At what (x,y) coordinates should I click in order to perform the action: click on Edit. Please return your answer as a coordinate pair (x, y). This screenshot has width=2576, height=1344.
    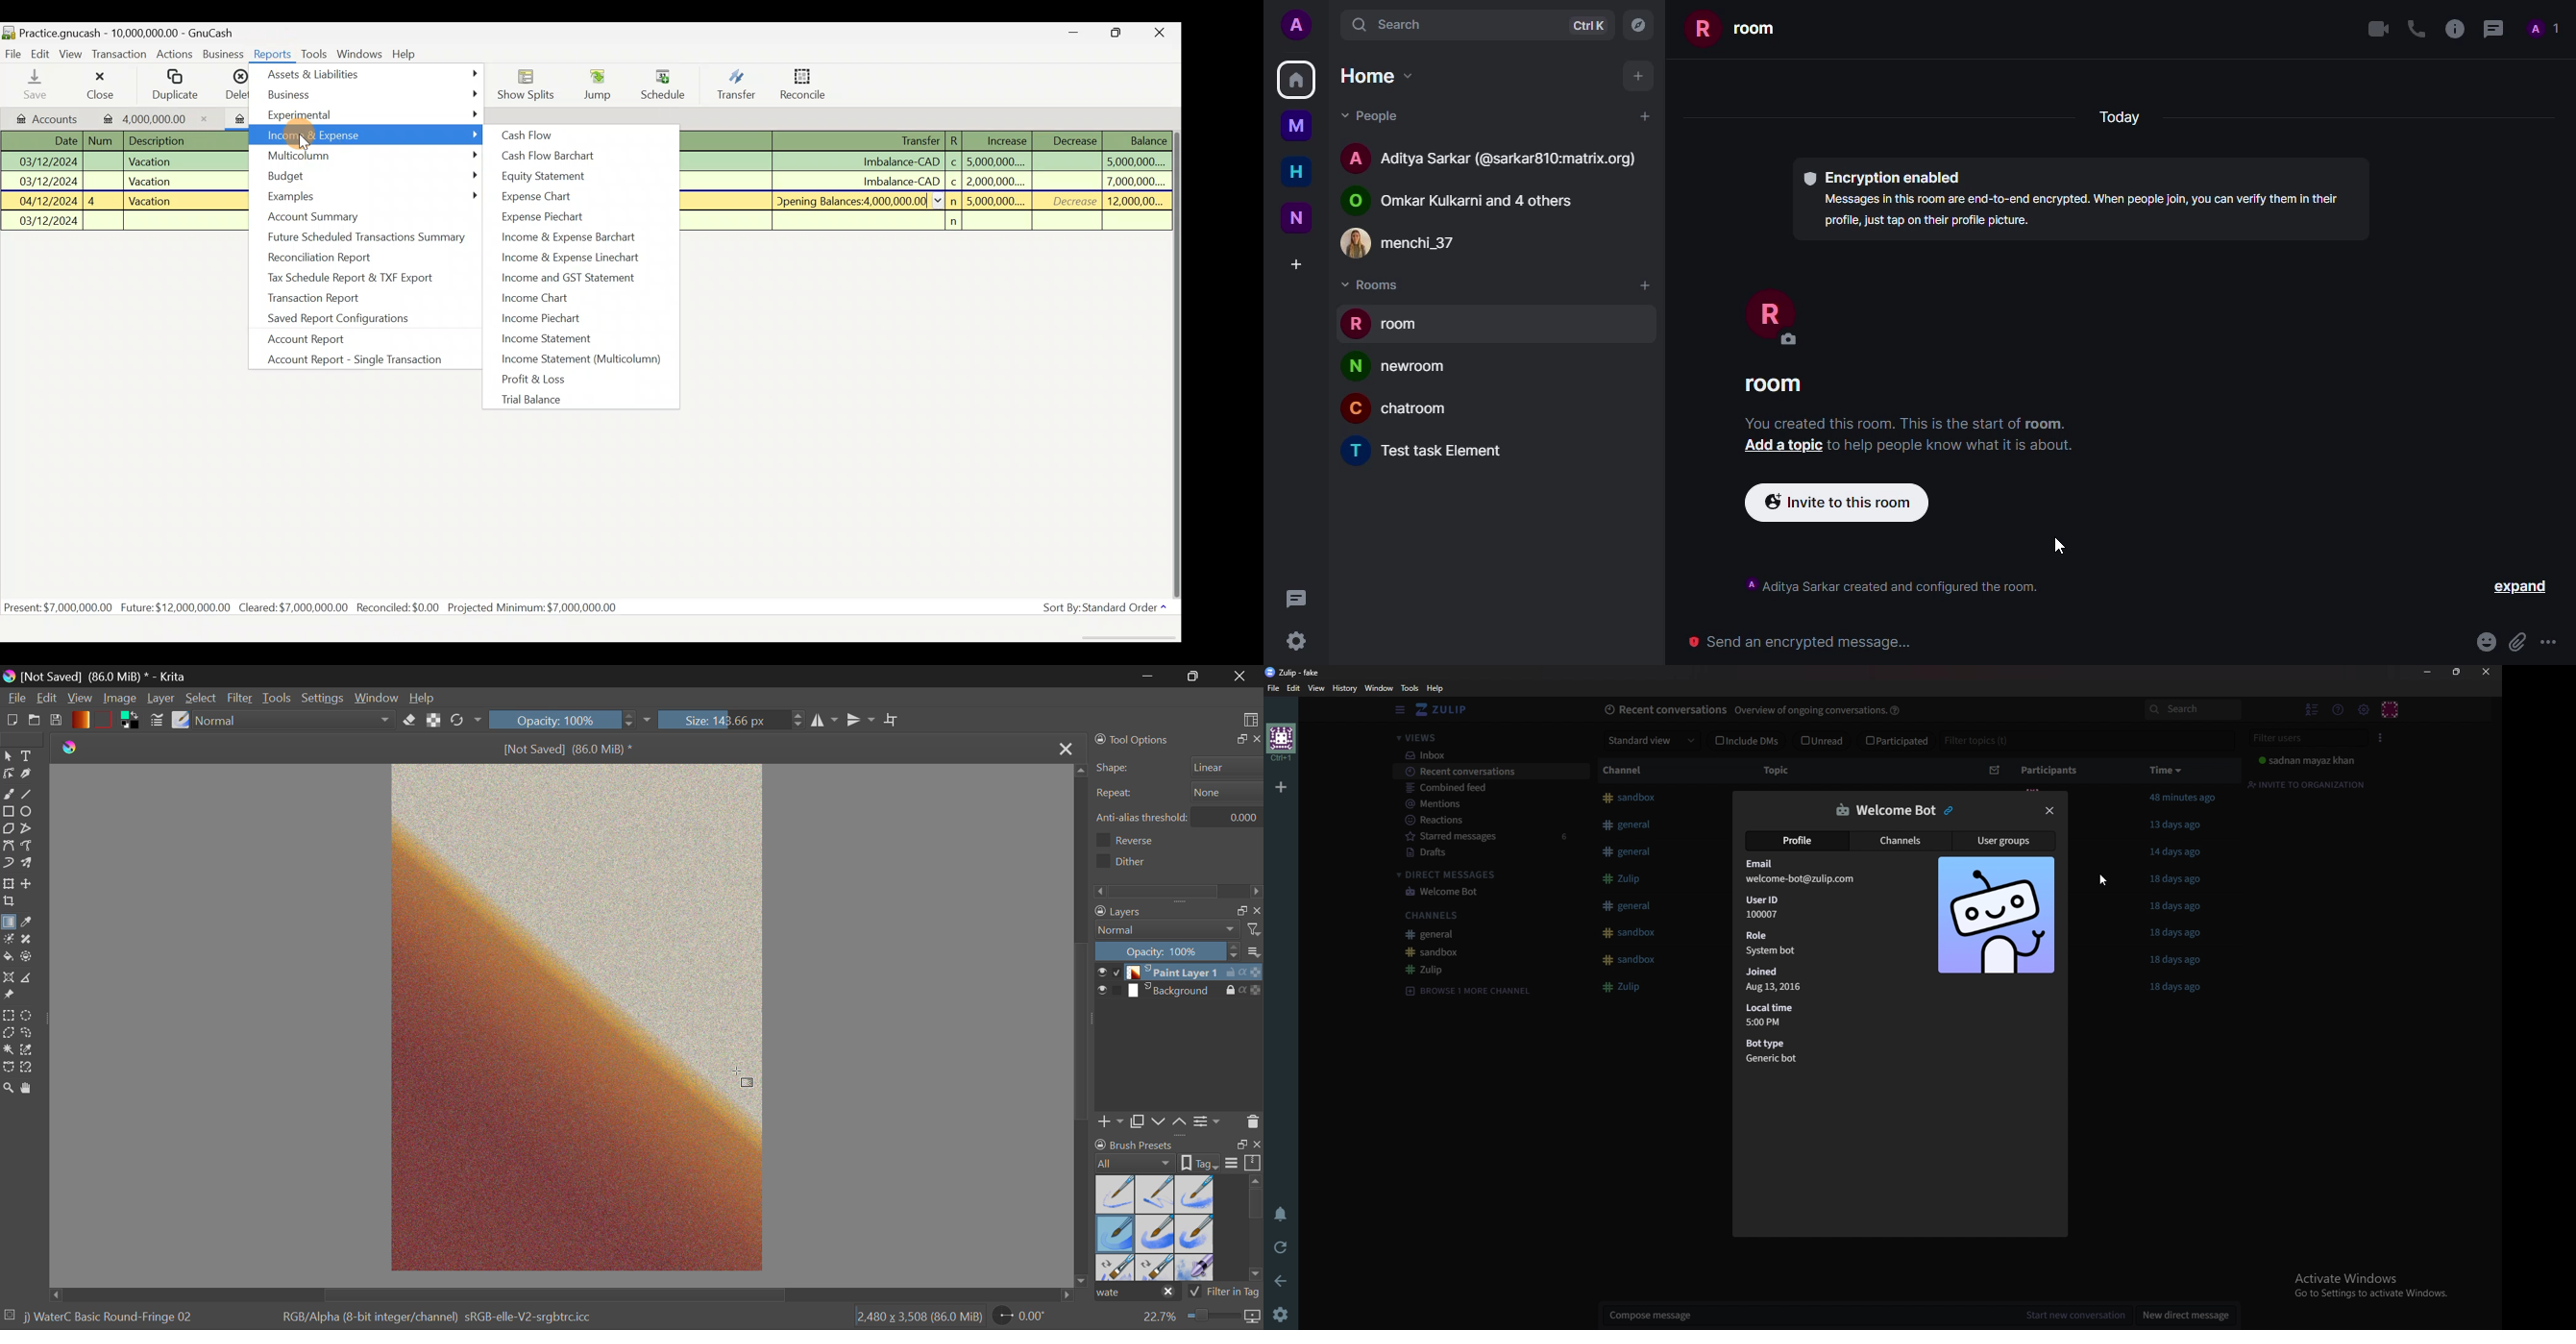
    Looking at the image, I should click on (41, 54).